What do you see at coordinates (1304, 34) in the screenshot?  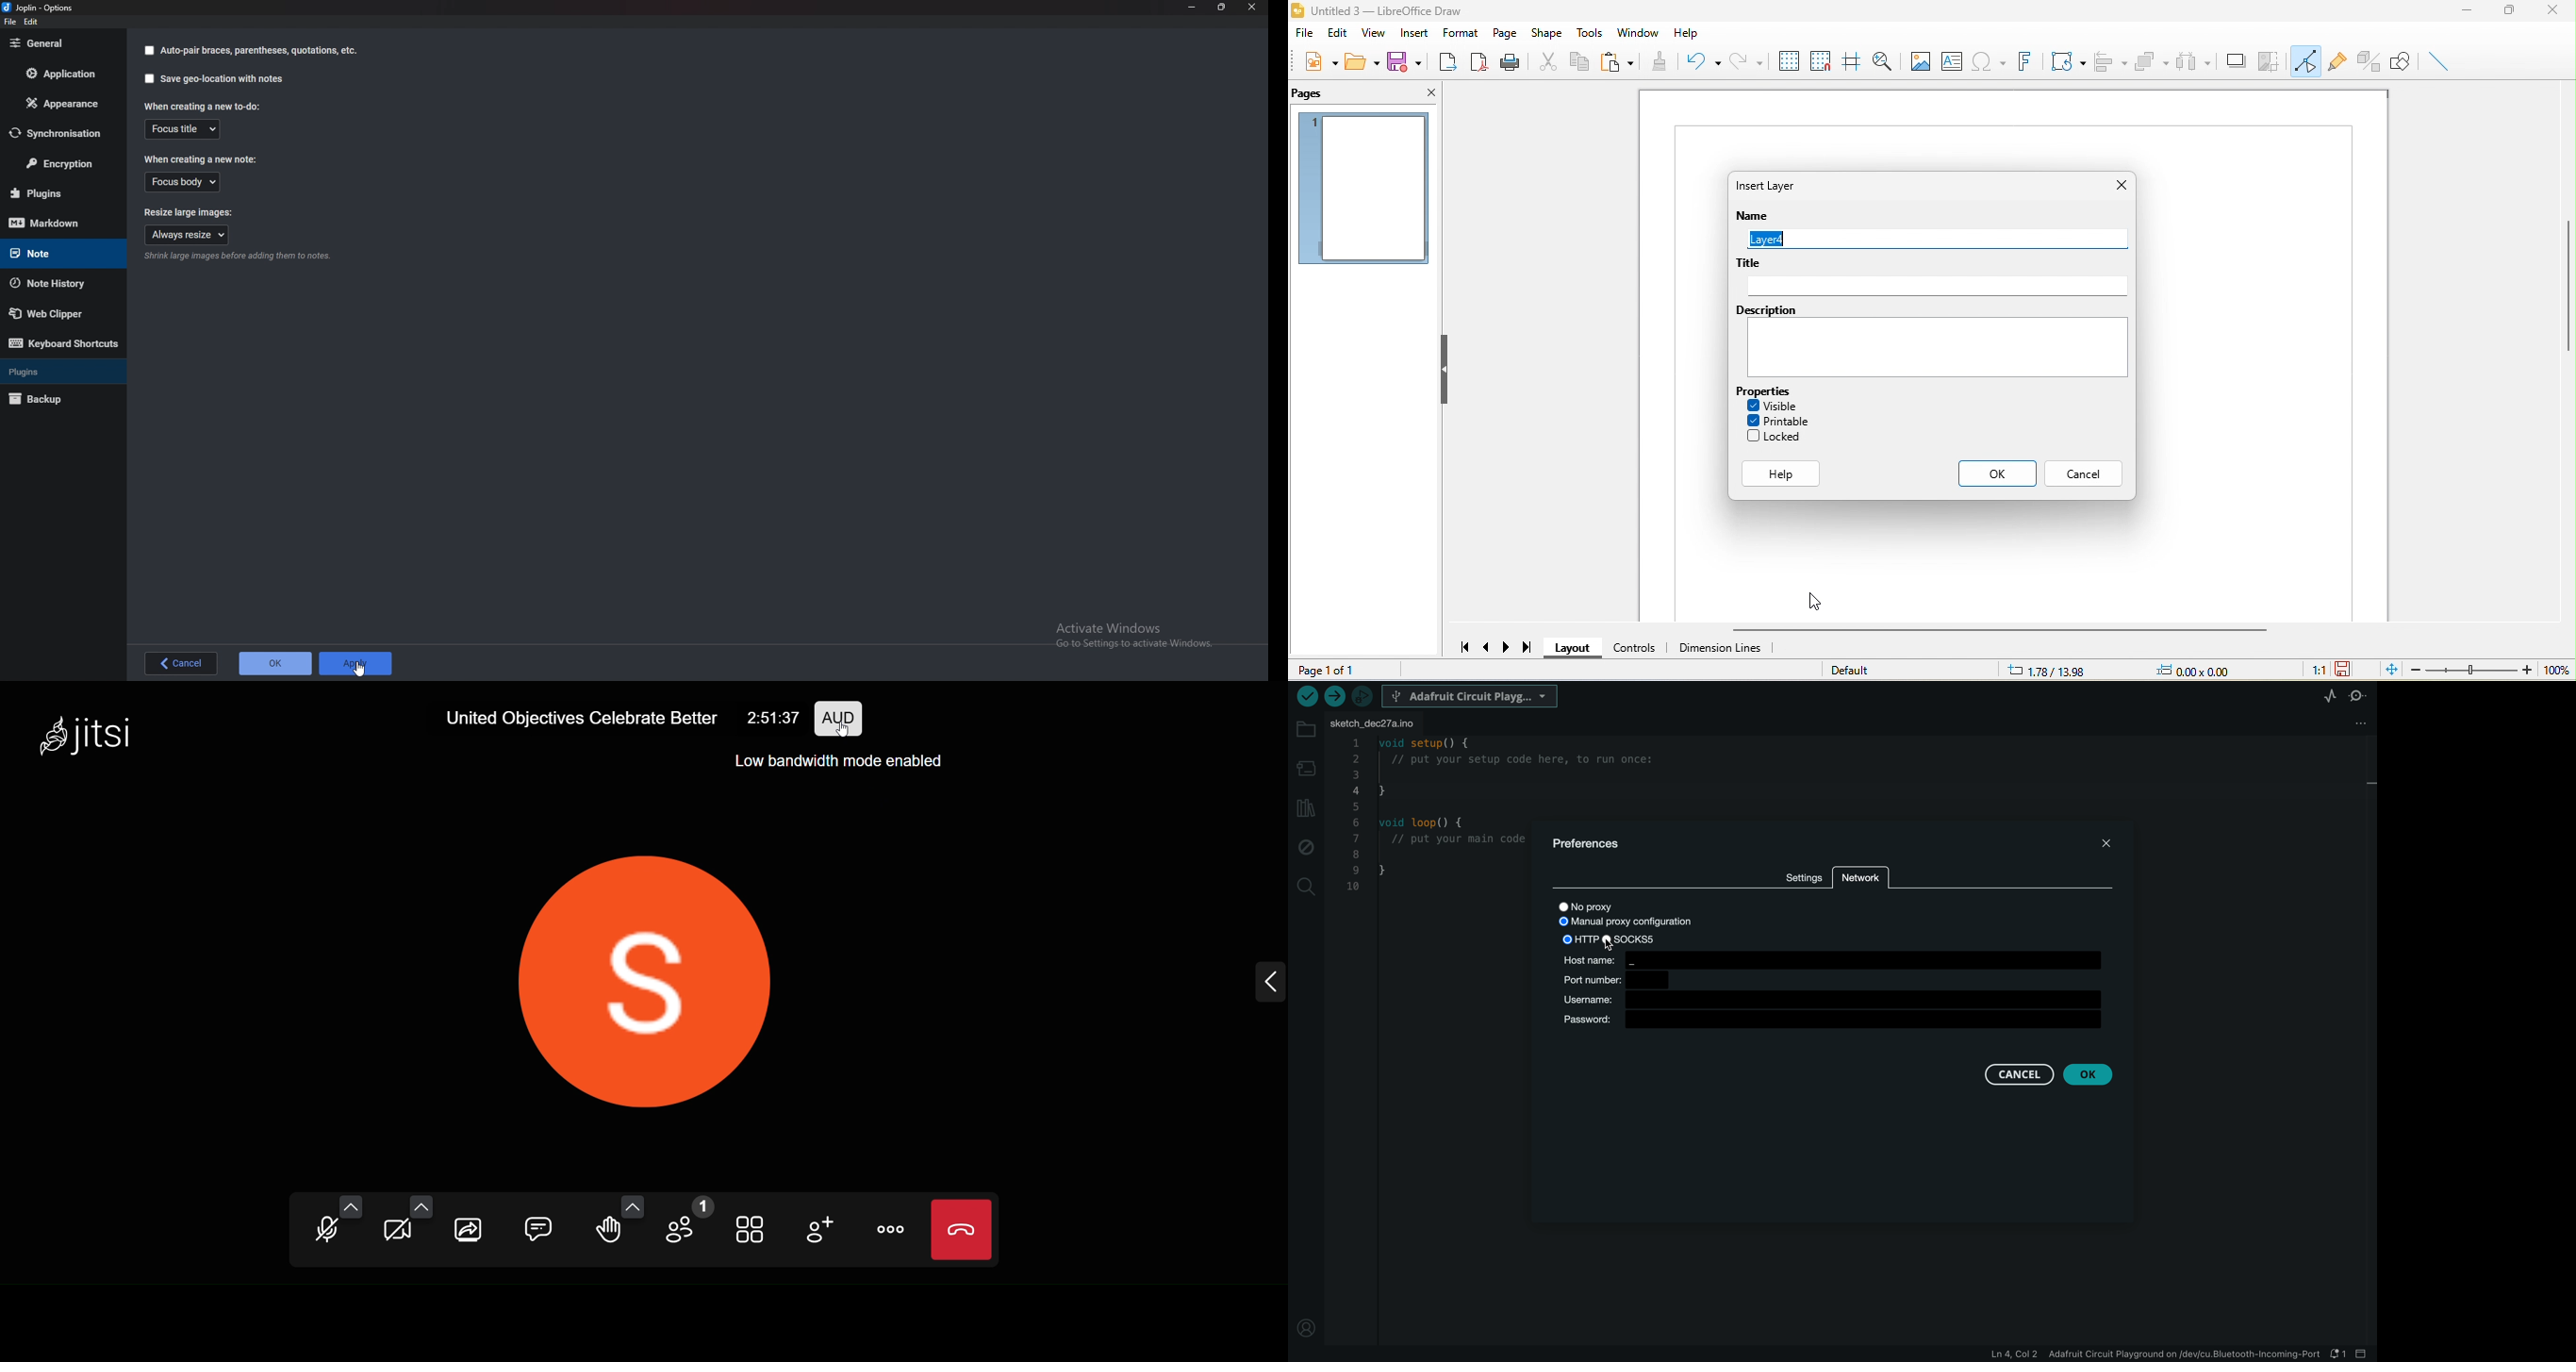 I see `file` at bounding box center [1304, 34].